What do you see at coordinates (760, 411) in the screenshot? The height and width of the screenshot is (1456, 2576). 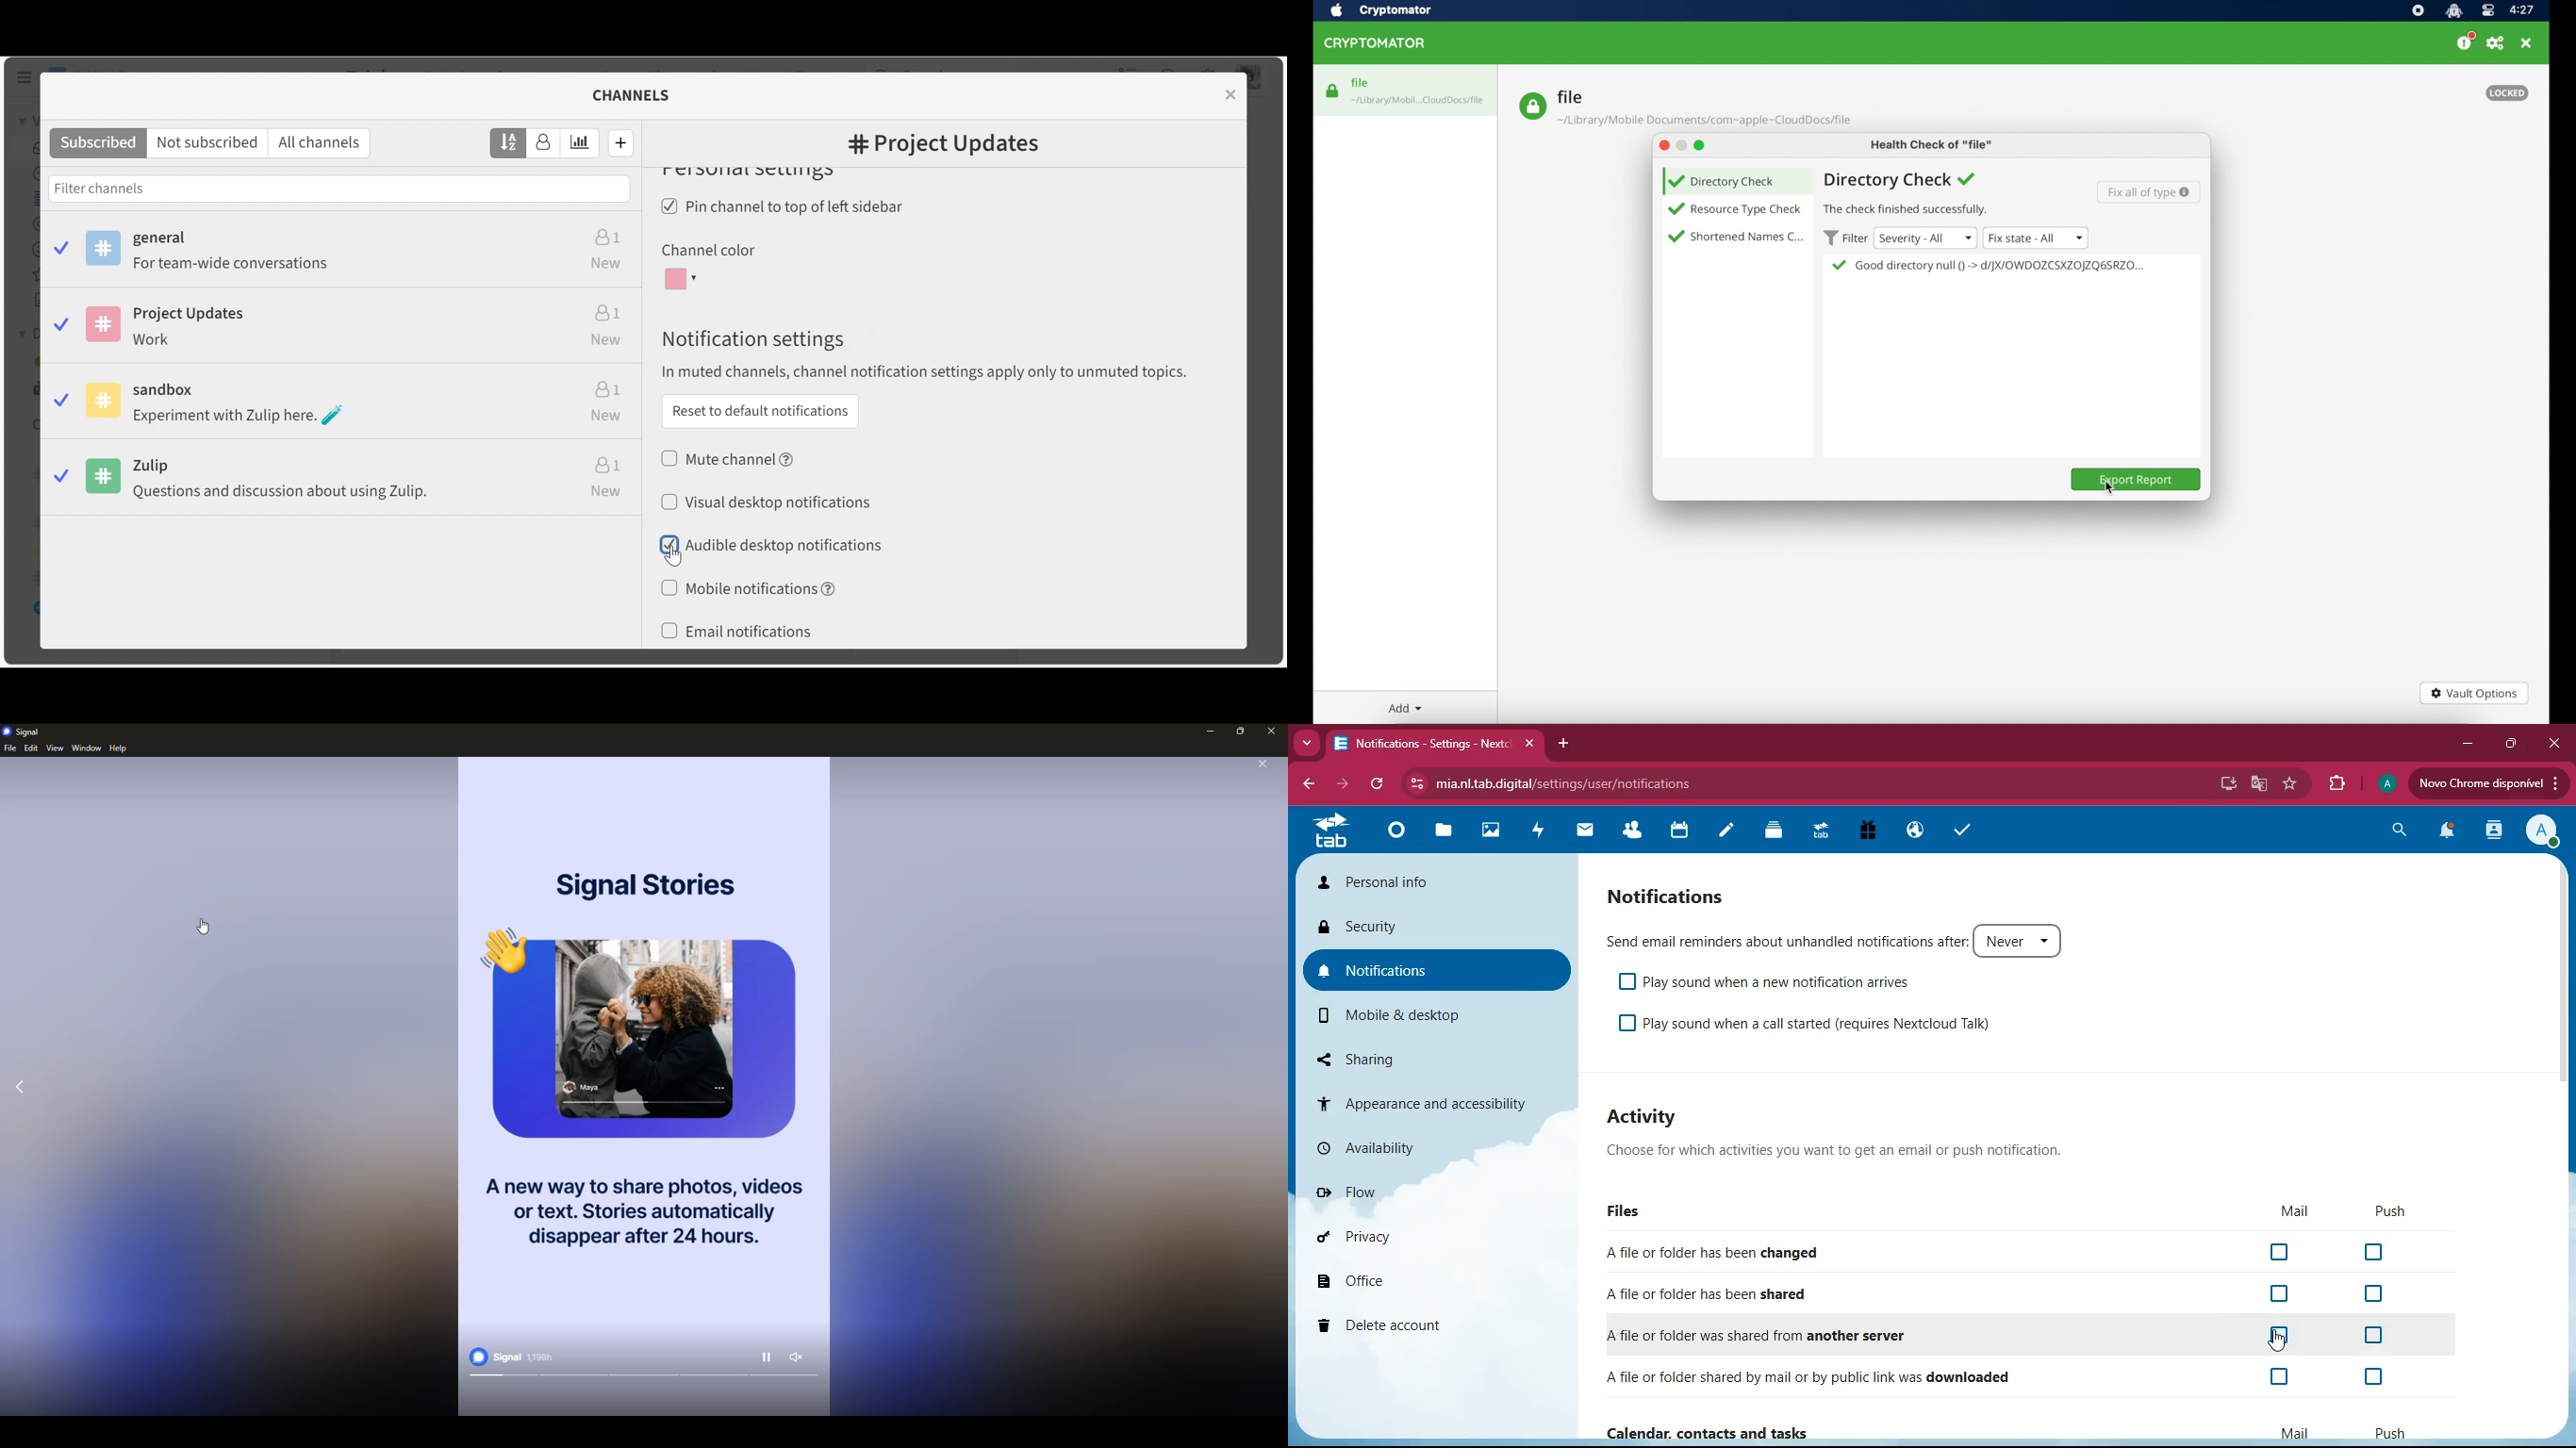 I see `Reset to default notifications` at bounding box center [760, 411].